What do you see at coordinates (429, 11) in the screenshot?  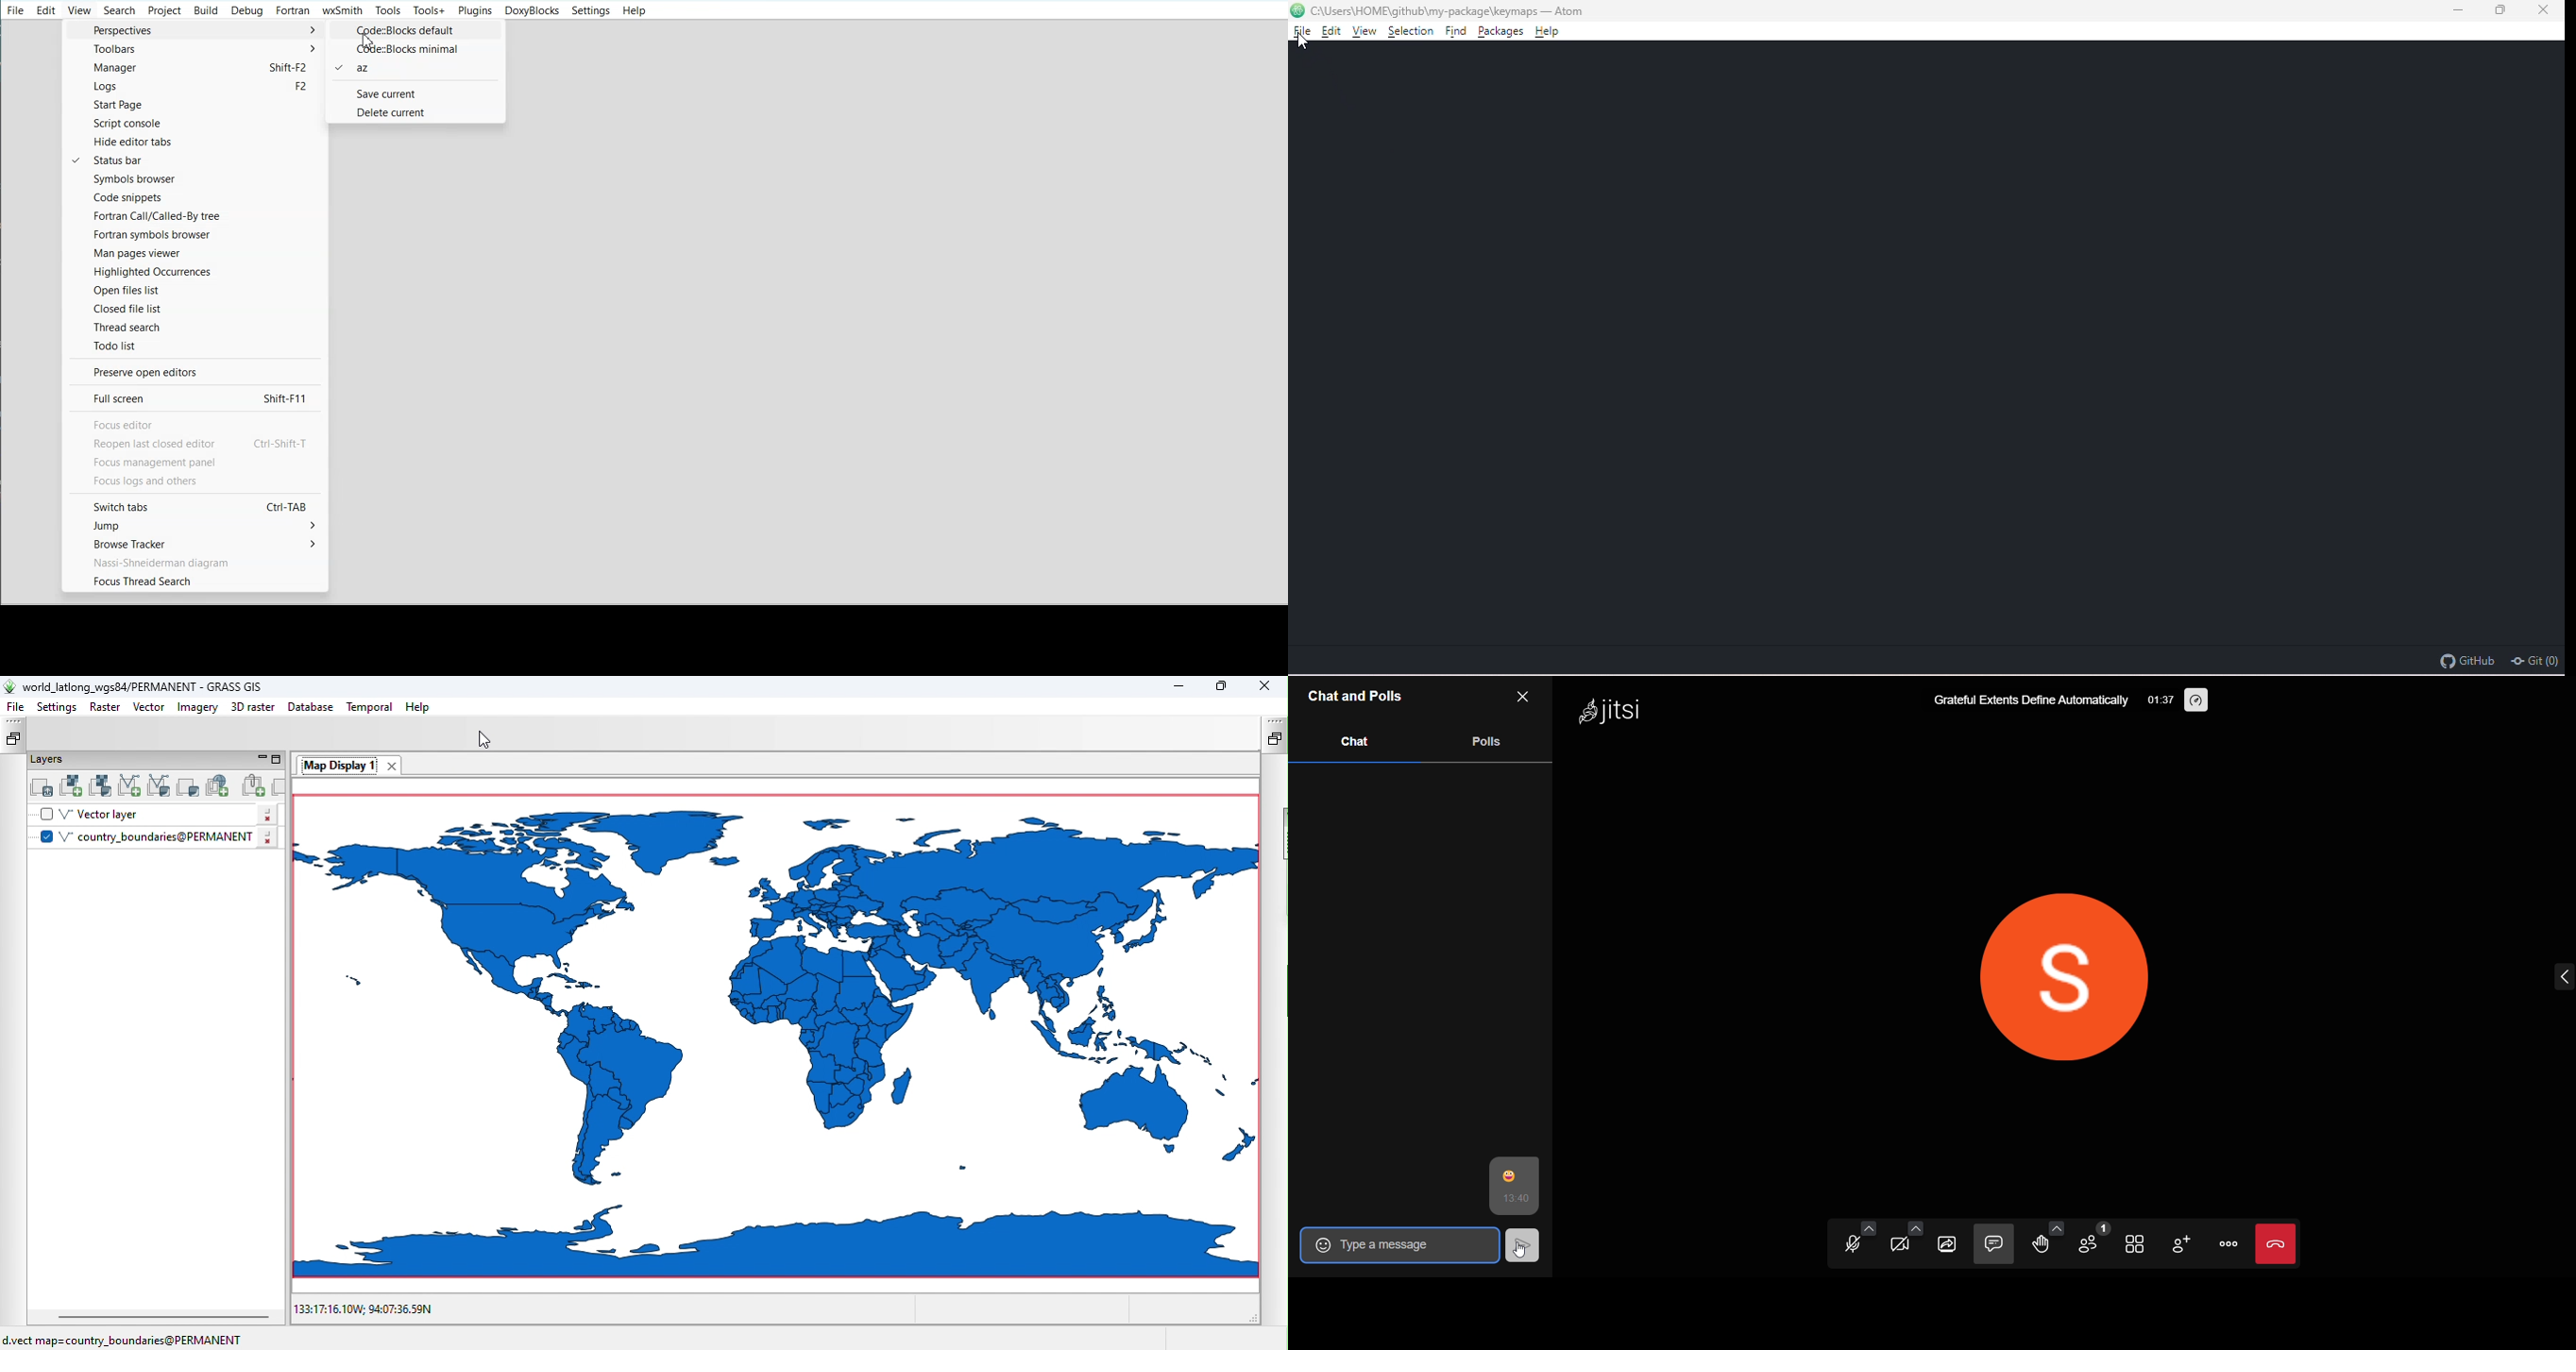 I see `Tools+` at bounding box center [429, 11].